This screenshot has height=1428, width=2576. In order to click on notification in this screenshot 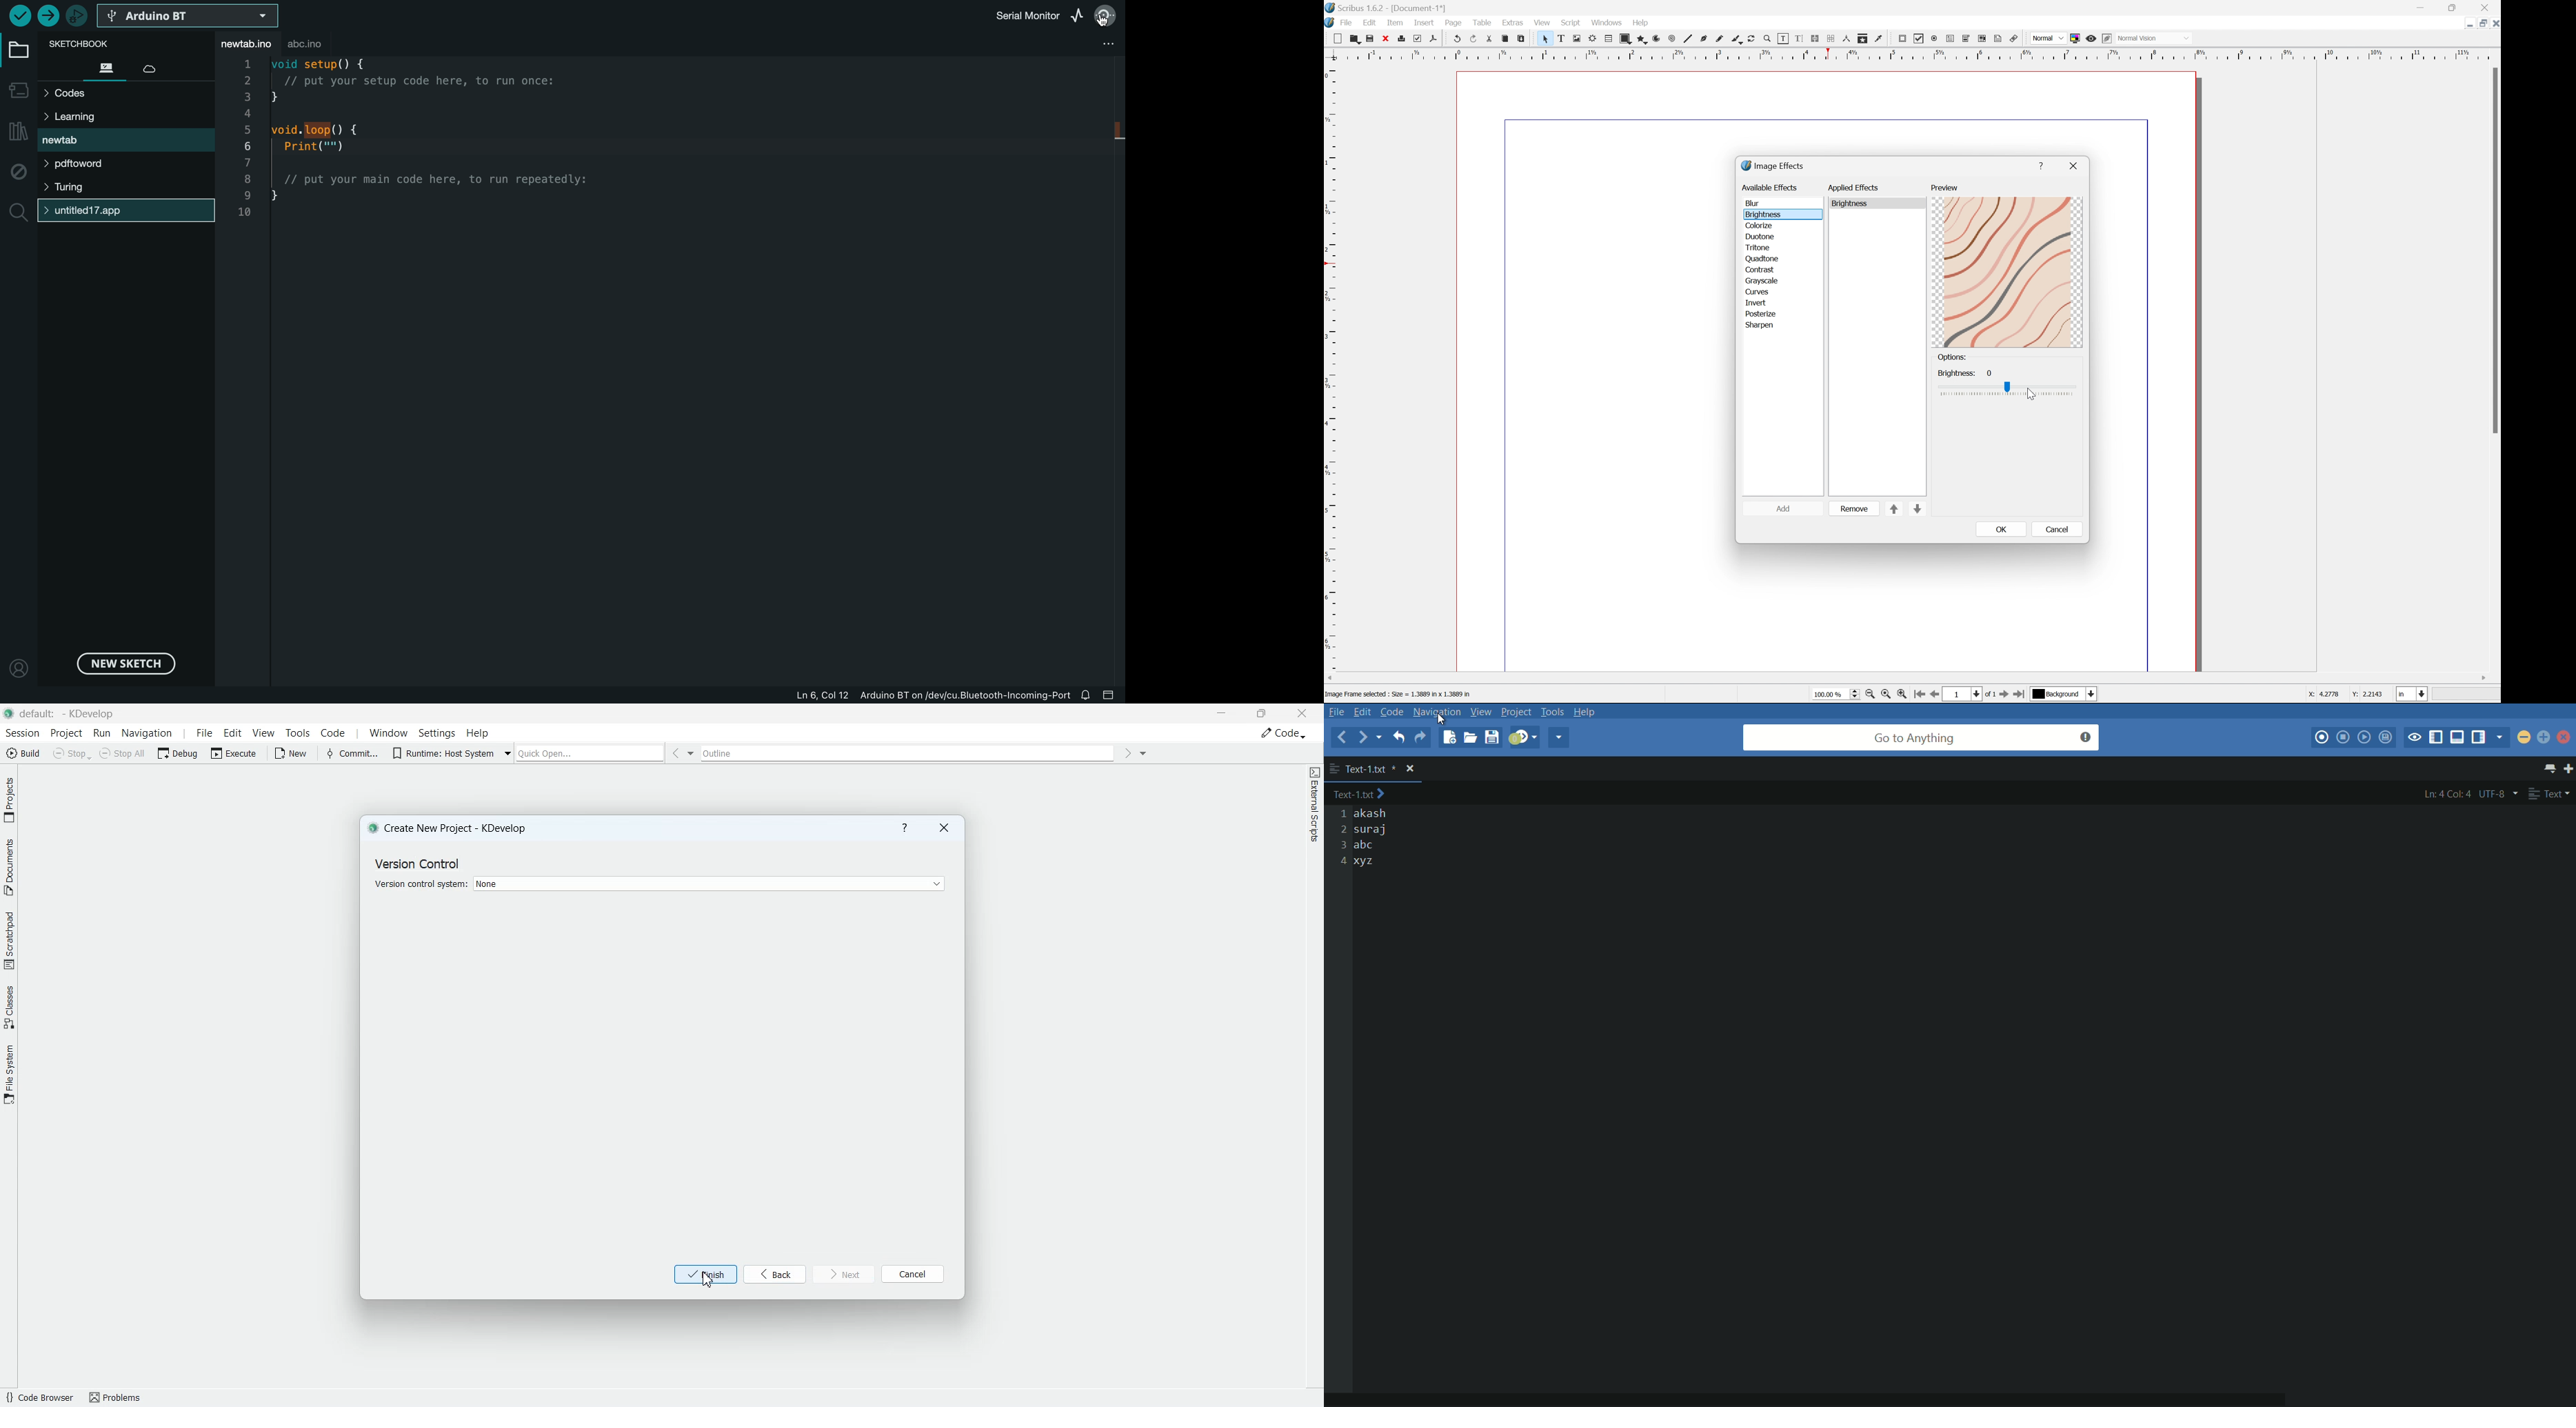, I will do `click(1090, 696)`.